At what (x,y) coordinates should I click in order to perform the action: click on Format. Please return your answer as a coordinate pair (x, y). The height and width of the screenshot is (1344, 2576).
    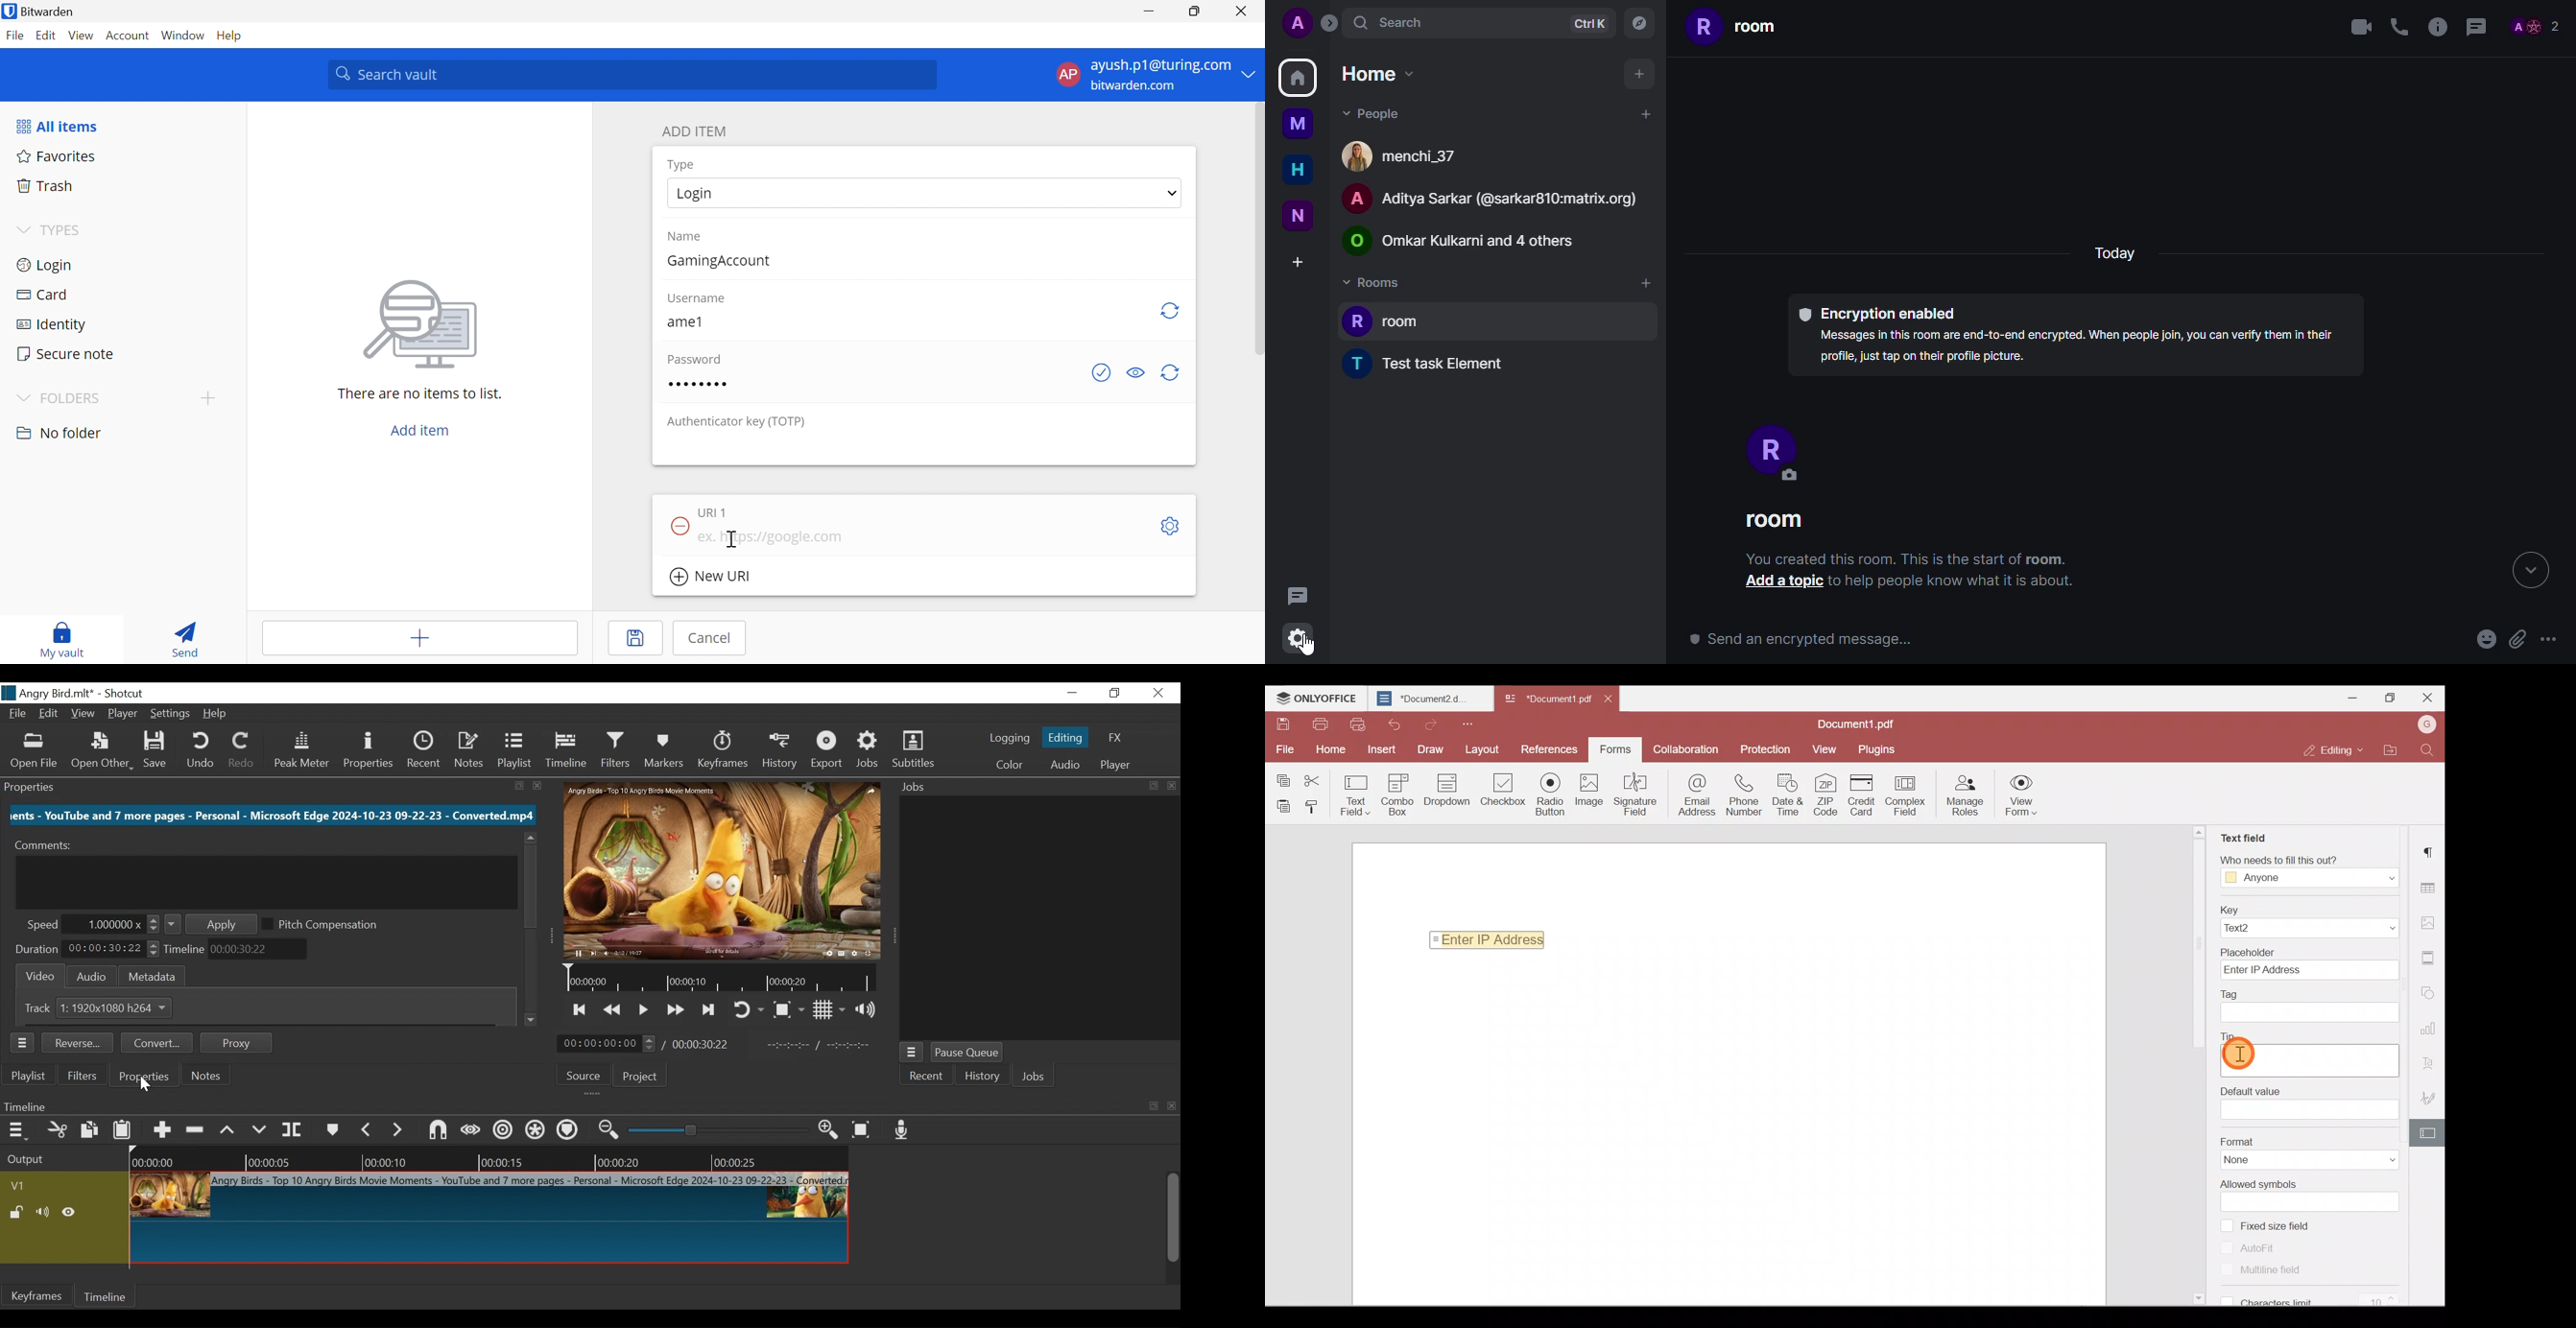
    Looking at the image, I should click on (2310, 1140).